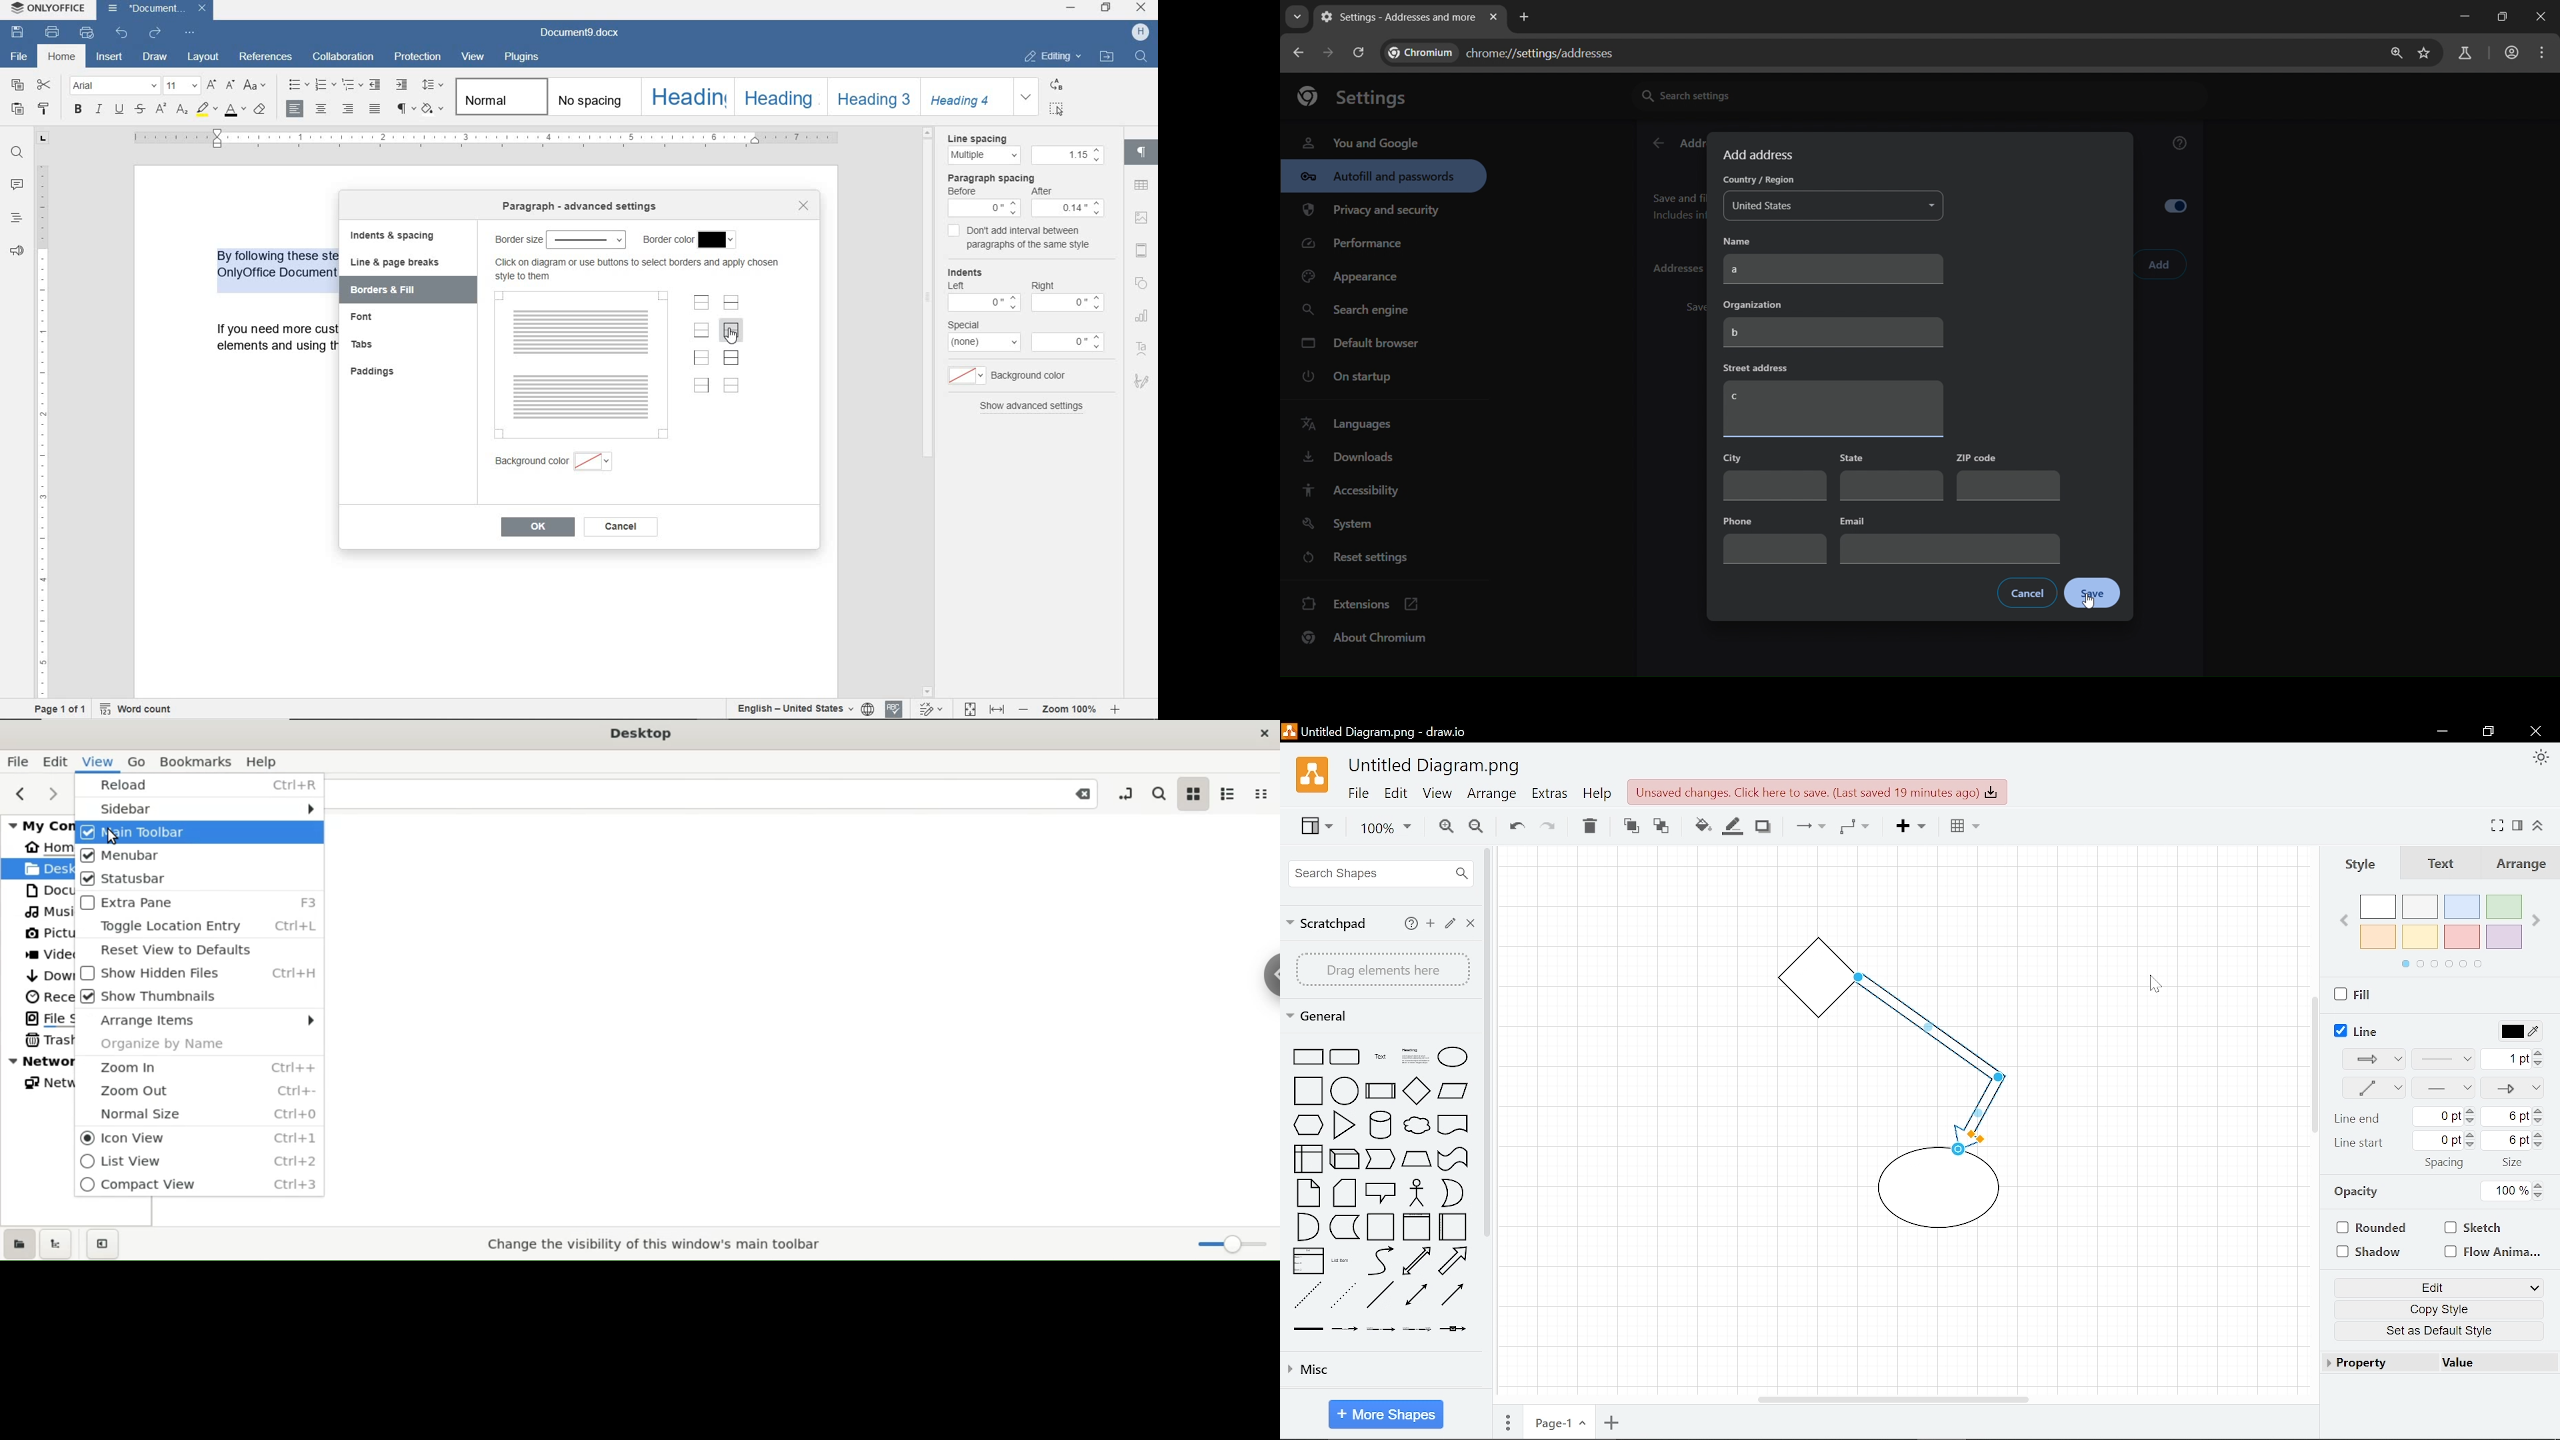 The width and height of the screenshot is (2576, 1456). Describe the element at coordinates (1420, 1194) in the screenshot. I see `shape` at that location.